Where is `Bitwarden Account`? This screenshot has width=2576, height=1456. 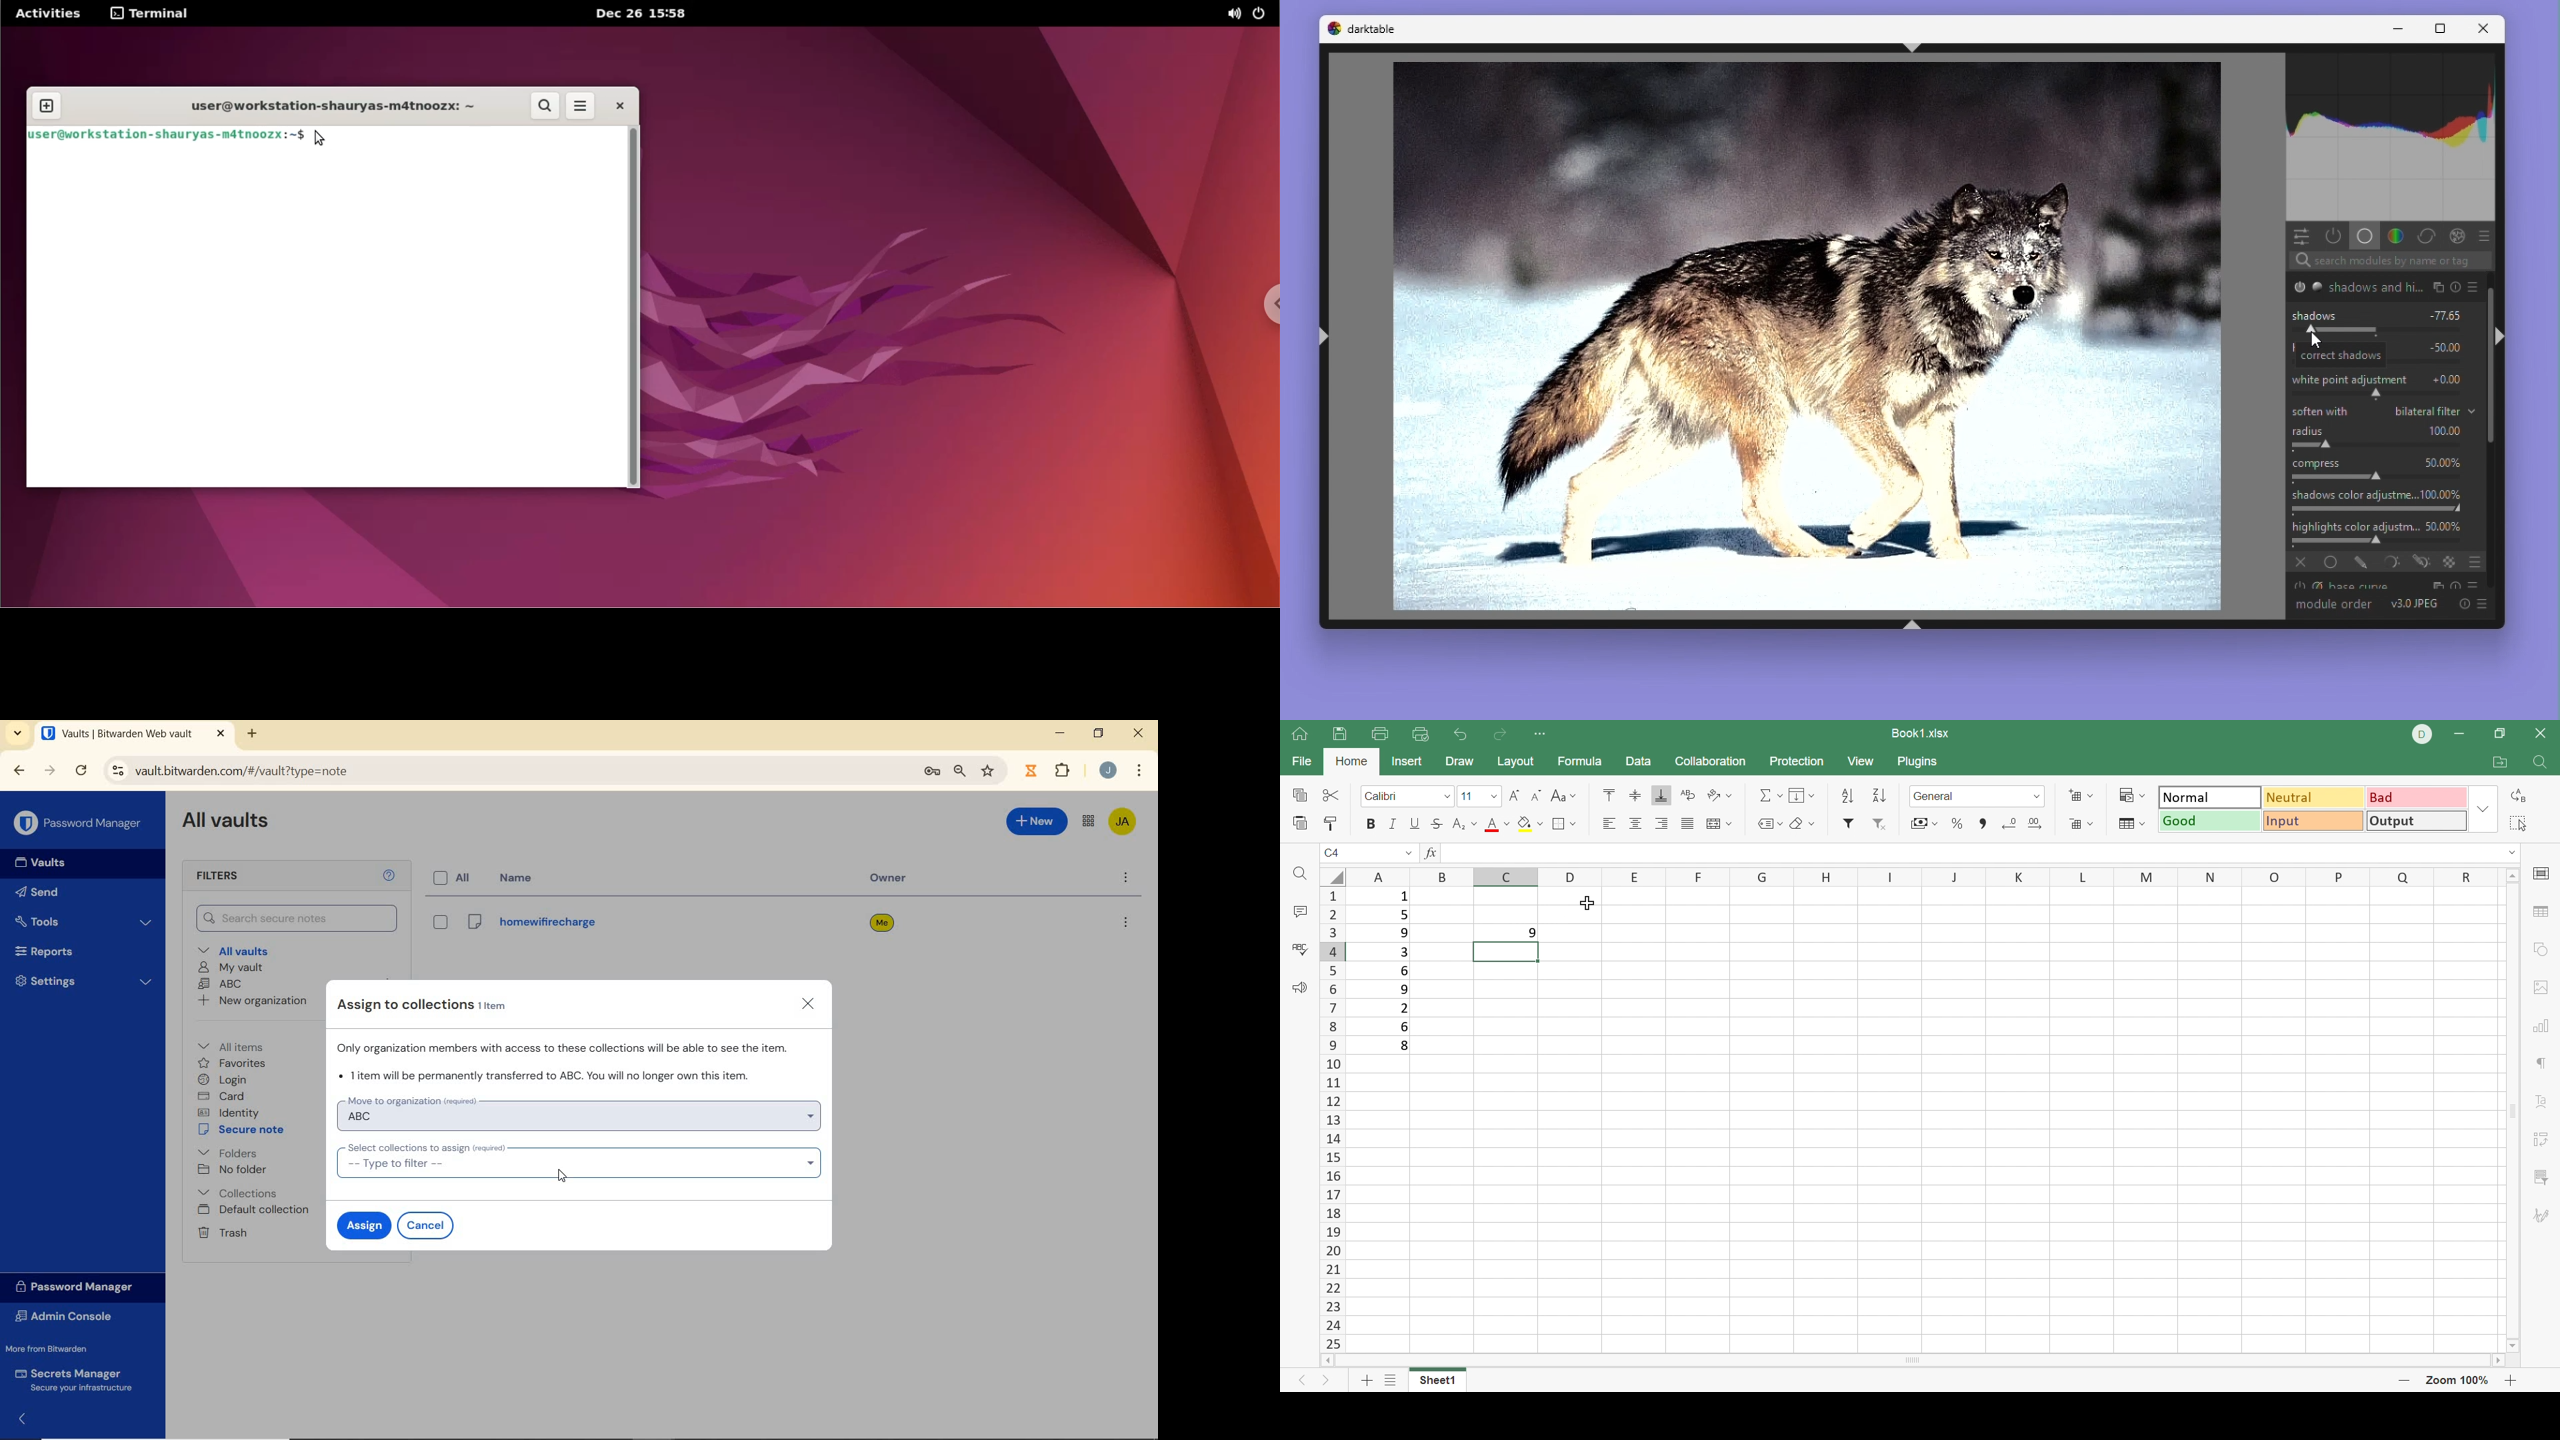 Bitwarden Account is located at coordinates (1124, 823).